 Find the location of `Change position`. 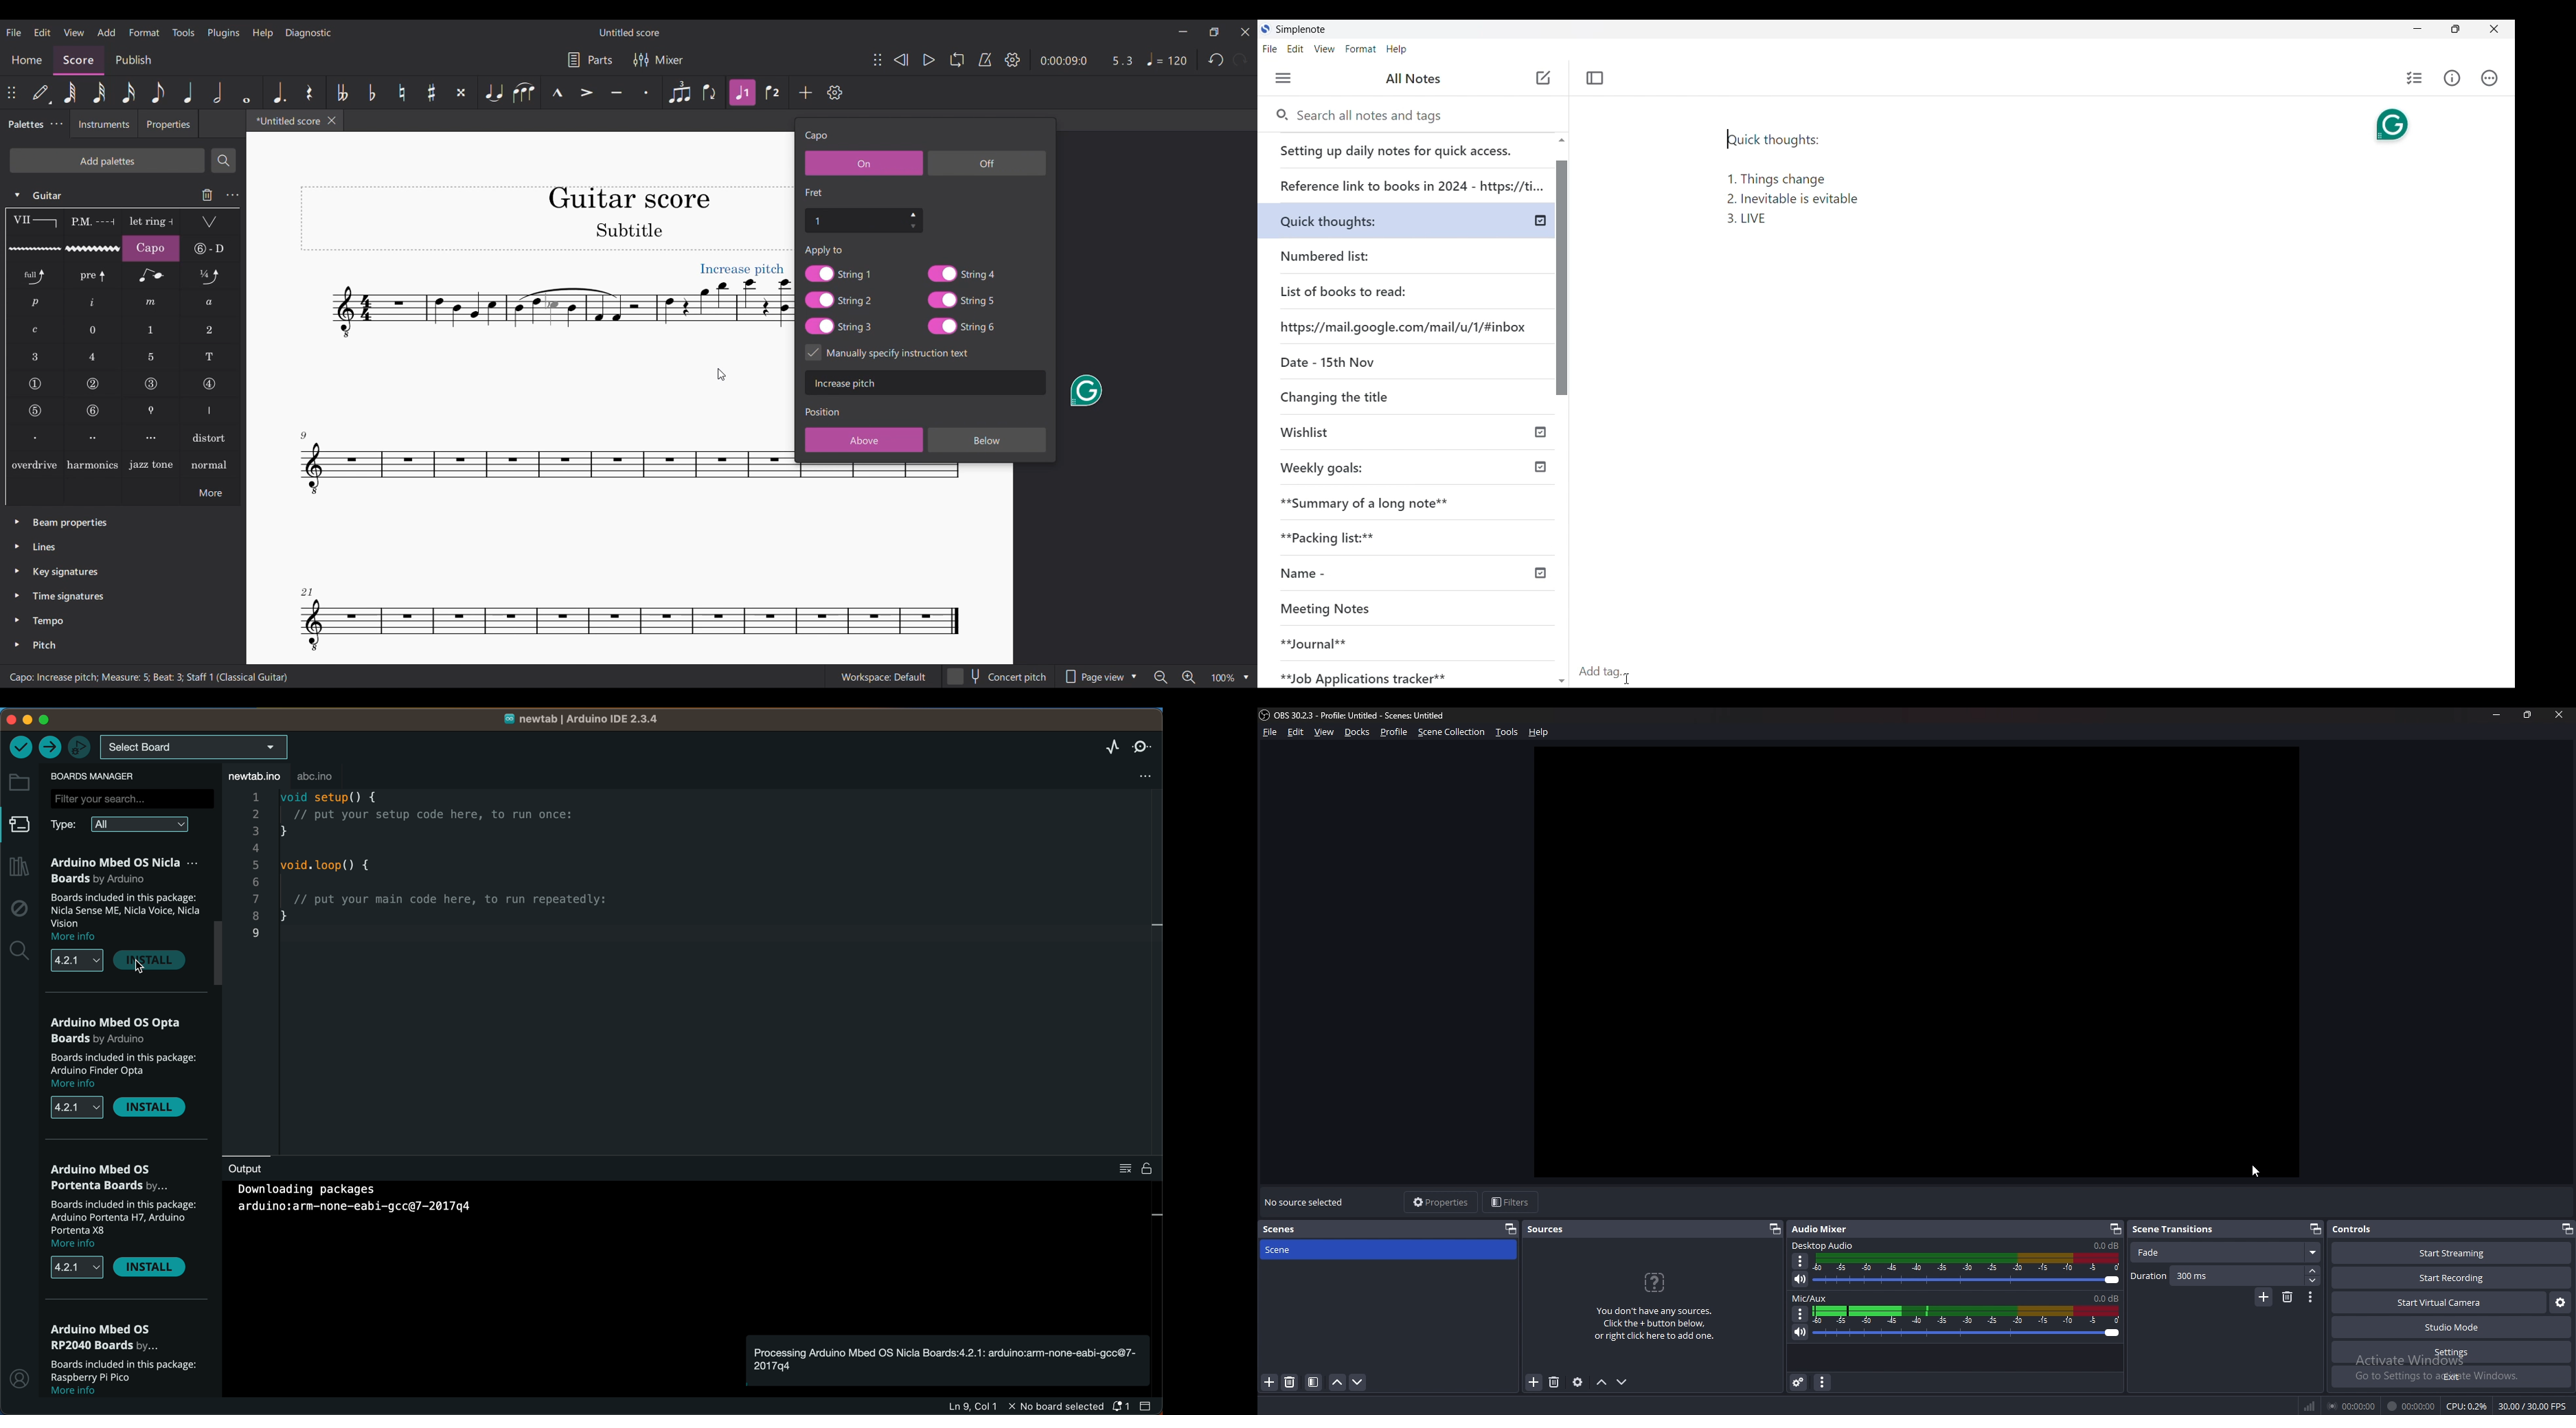

Change position is located at coordinates (878, 60).